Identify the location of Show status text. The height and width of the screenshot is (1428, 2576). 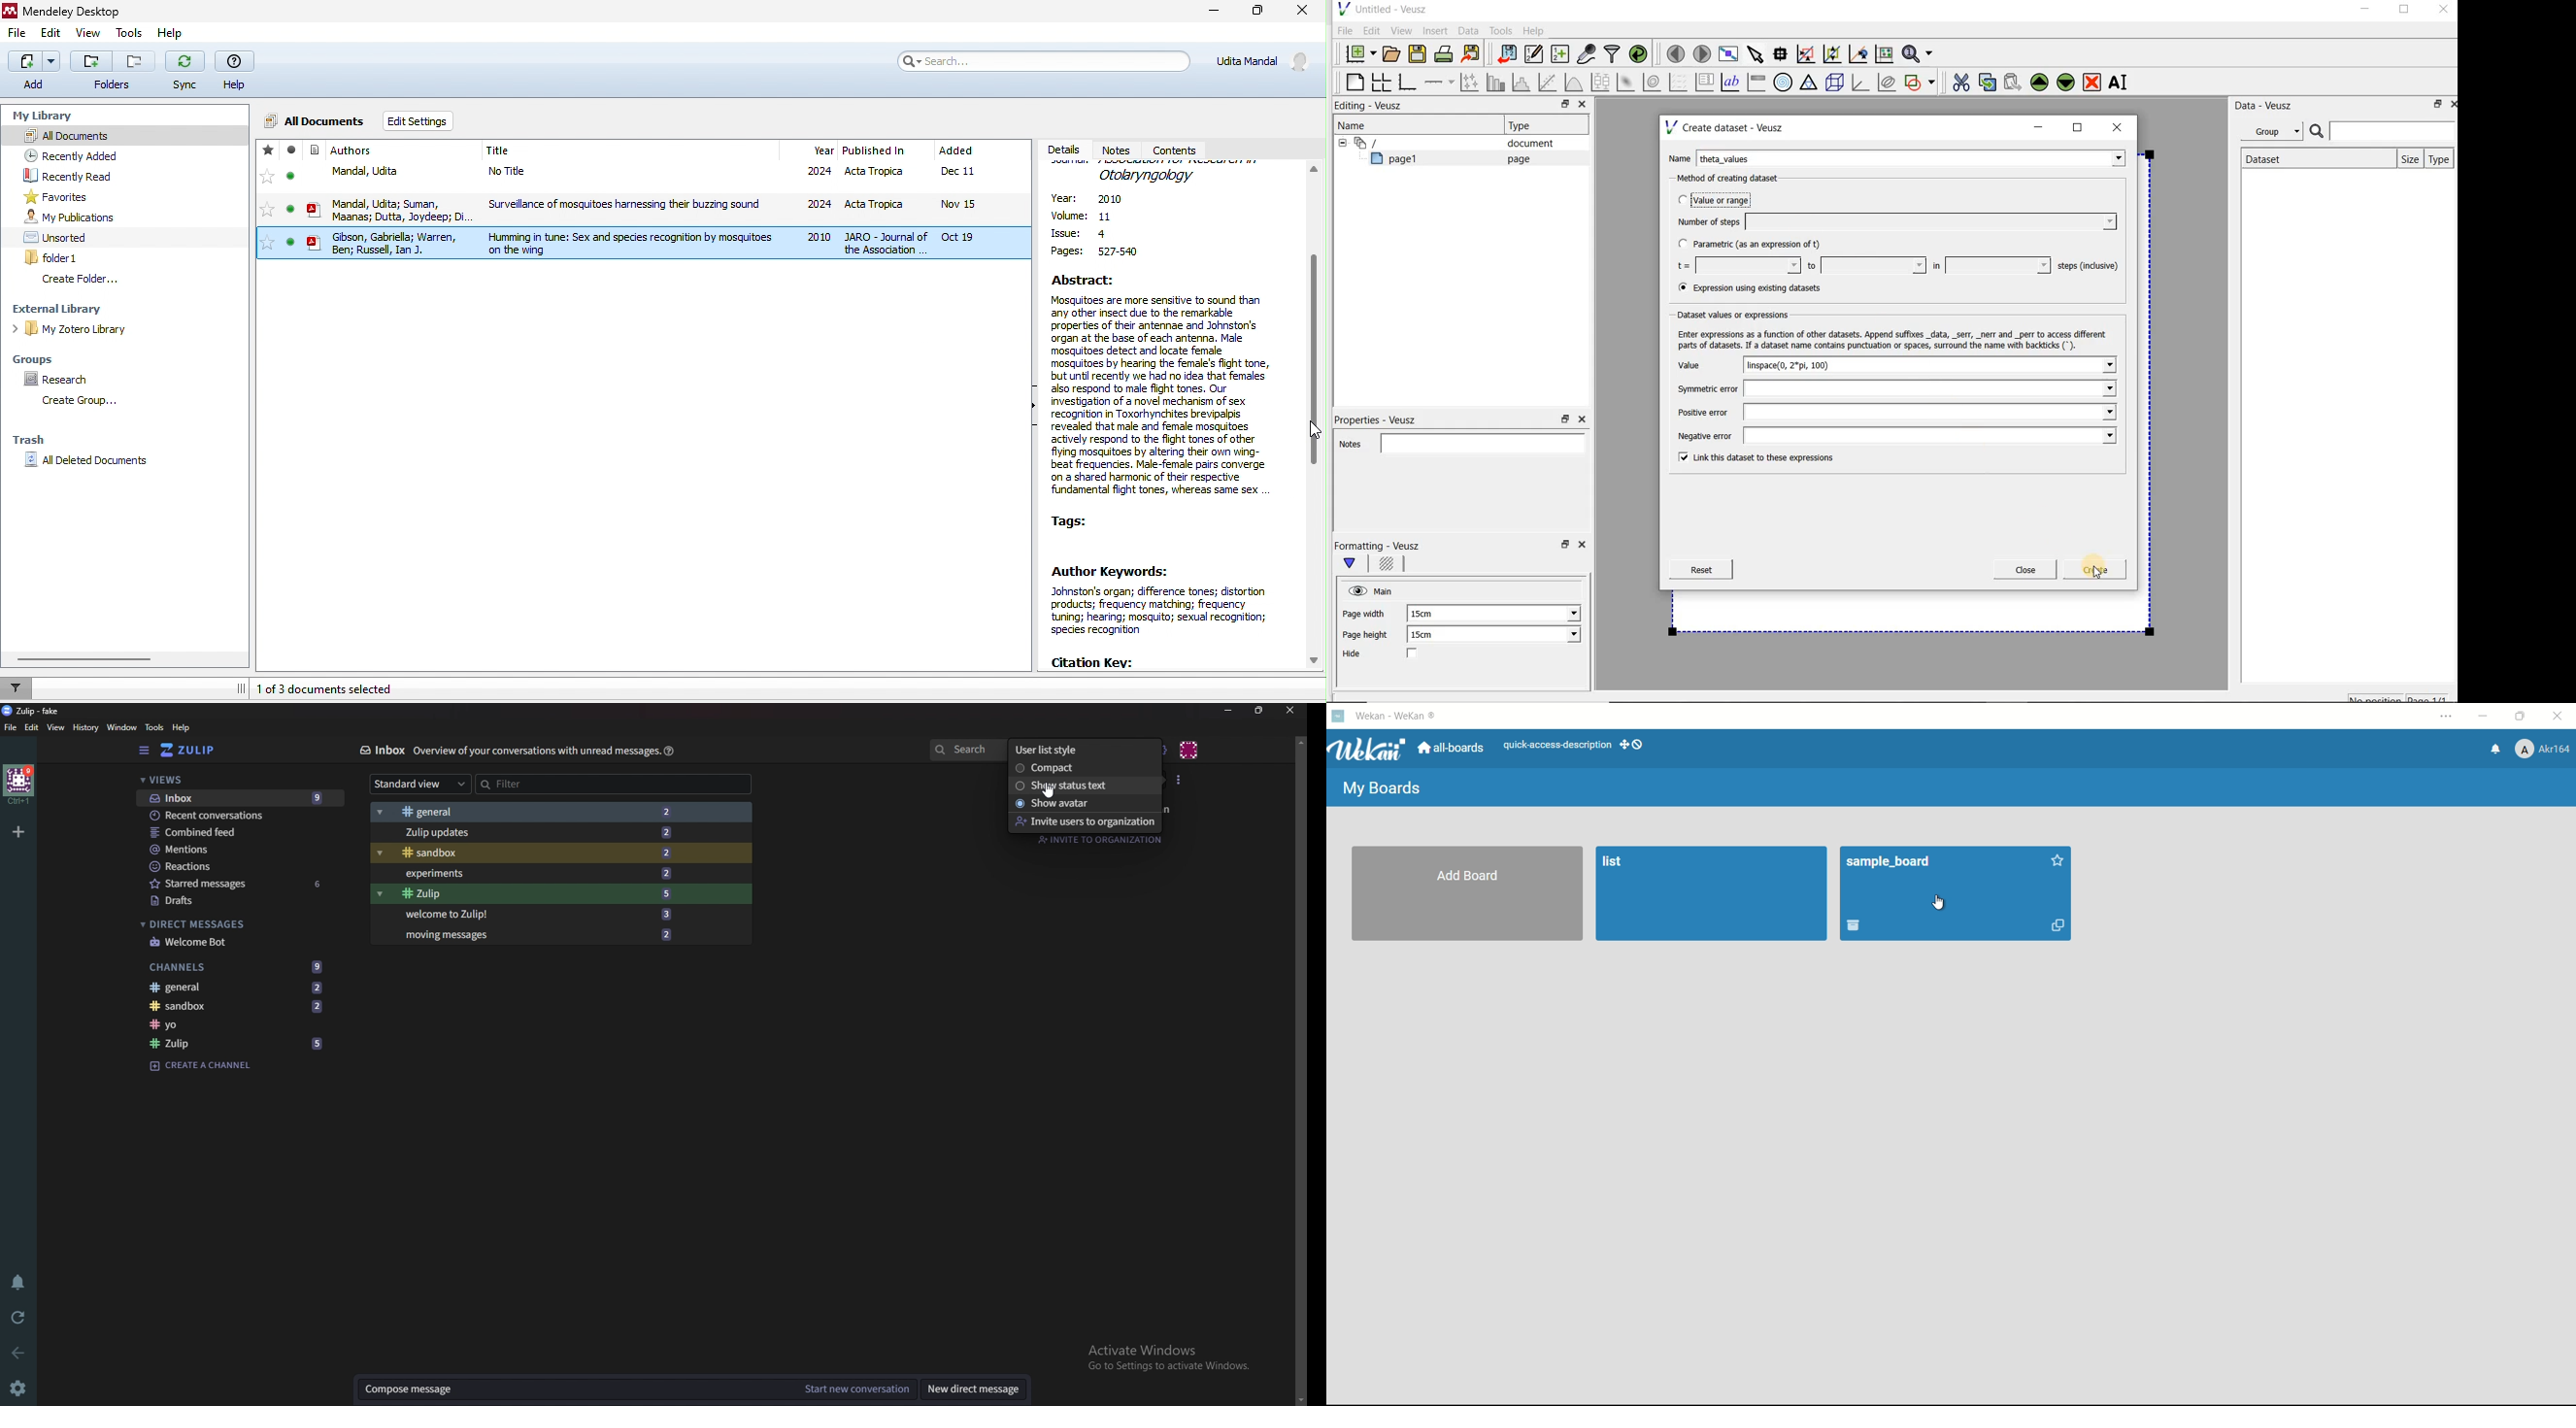
(1078, 785).